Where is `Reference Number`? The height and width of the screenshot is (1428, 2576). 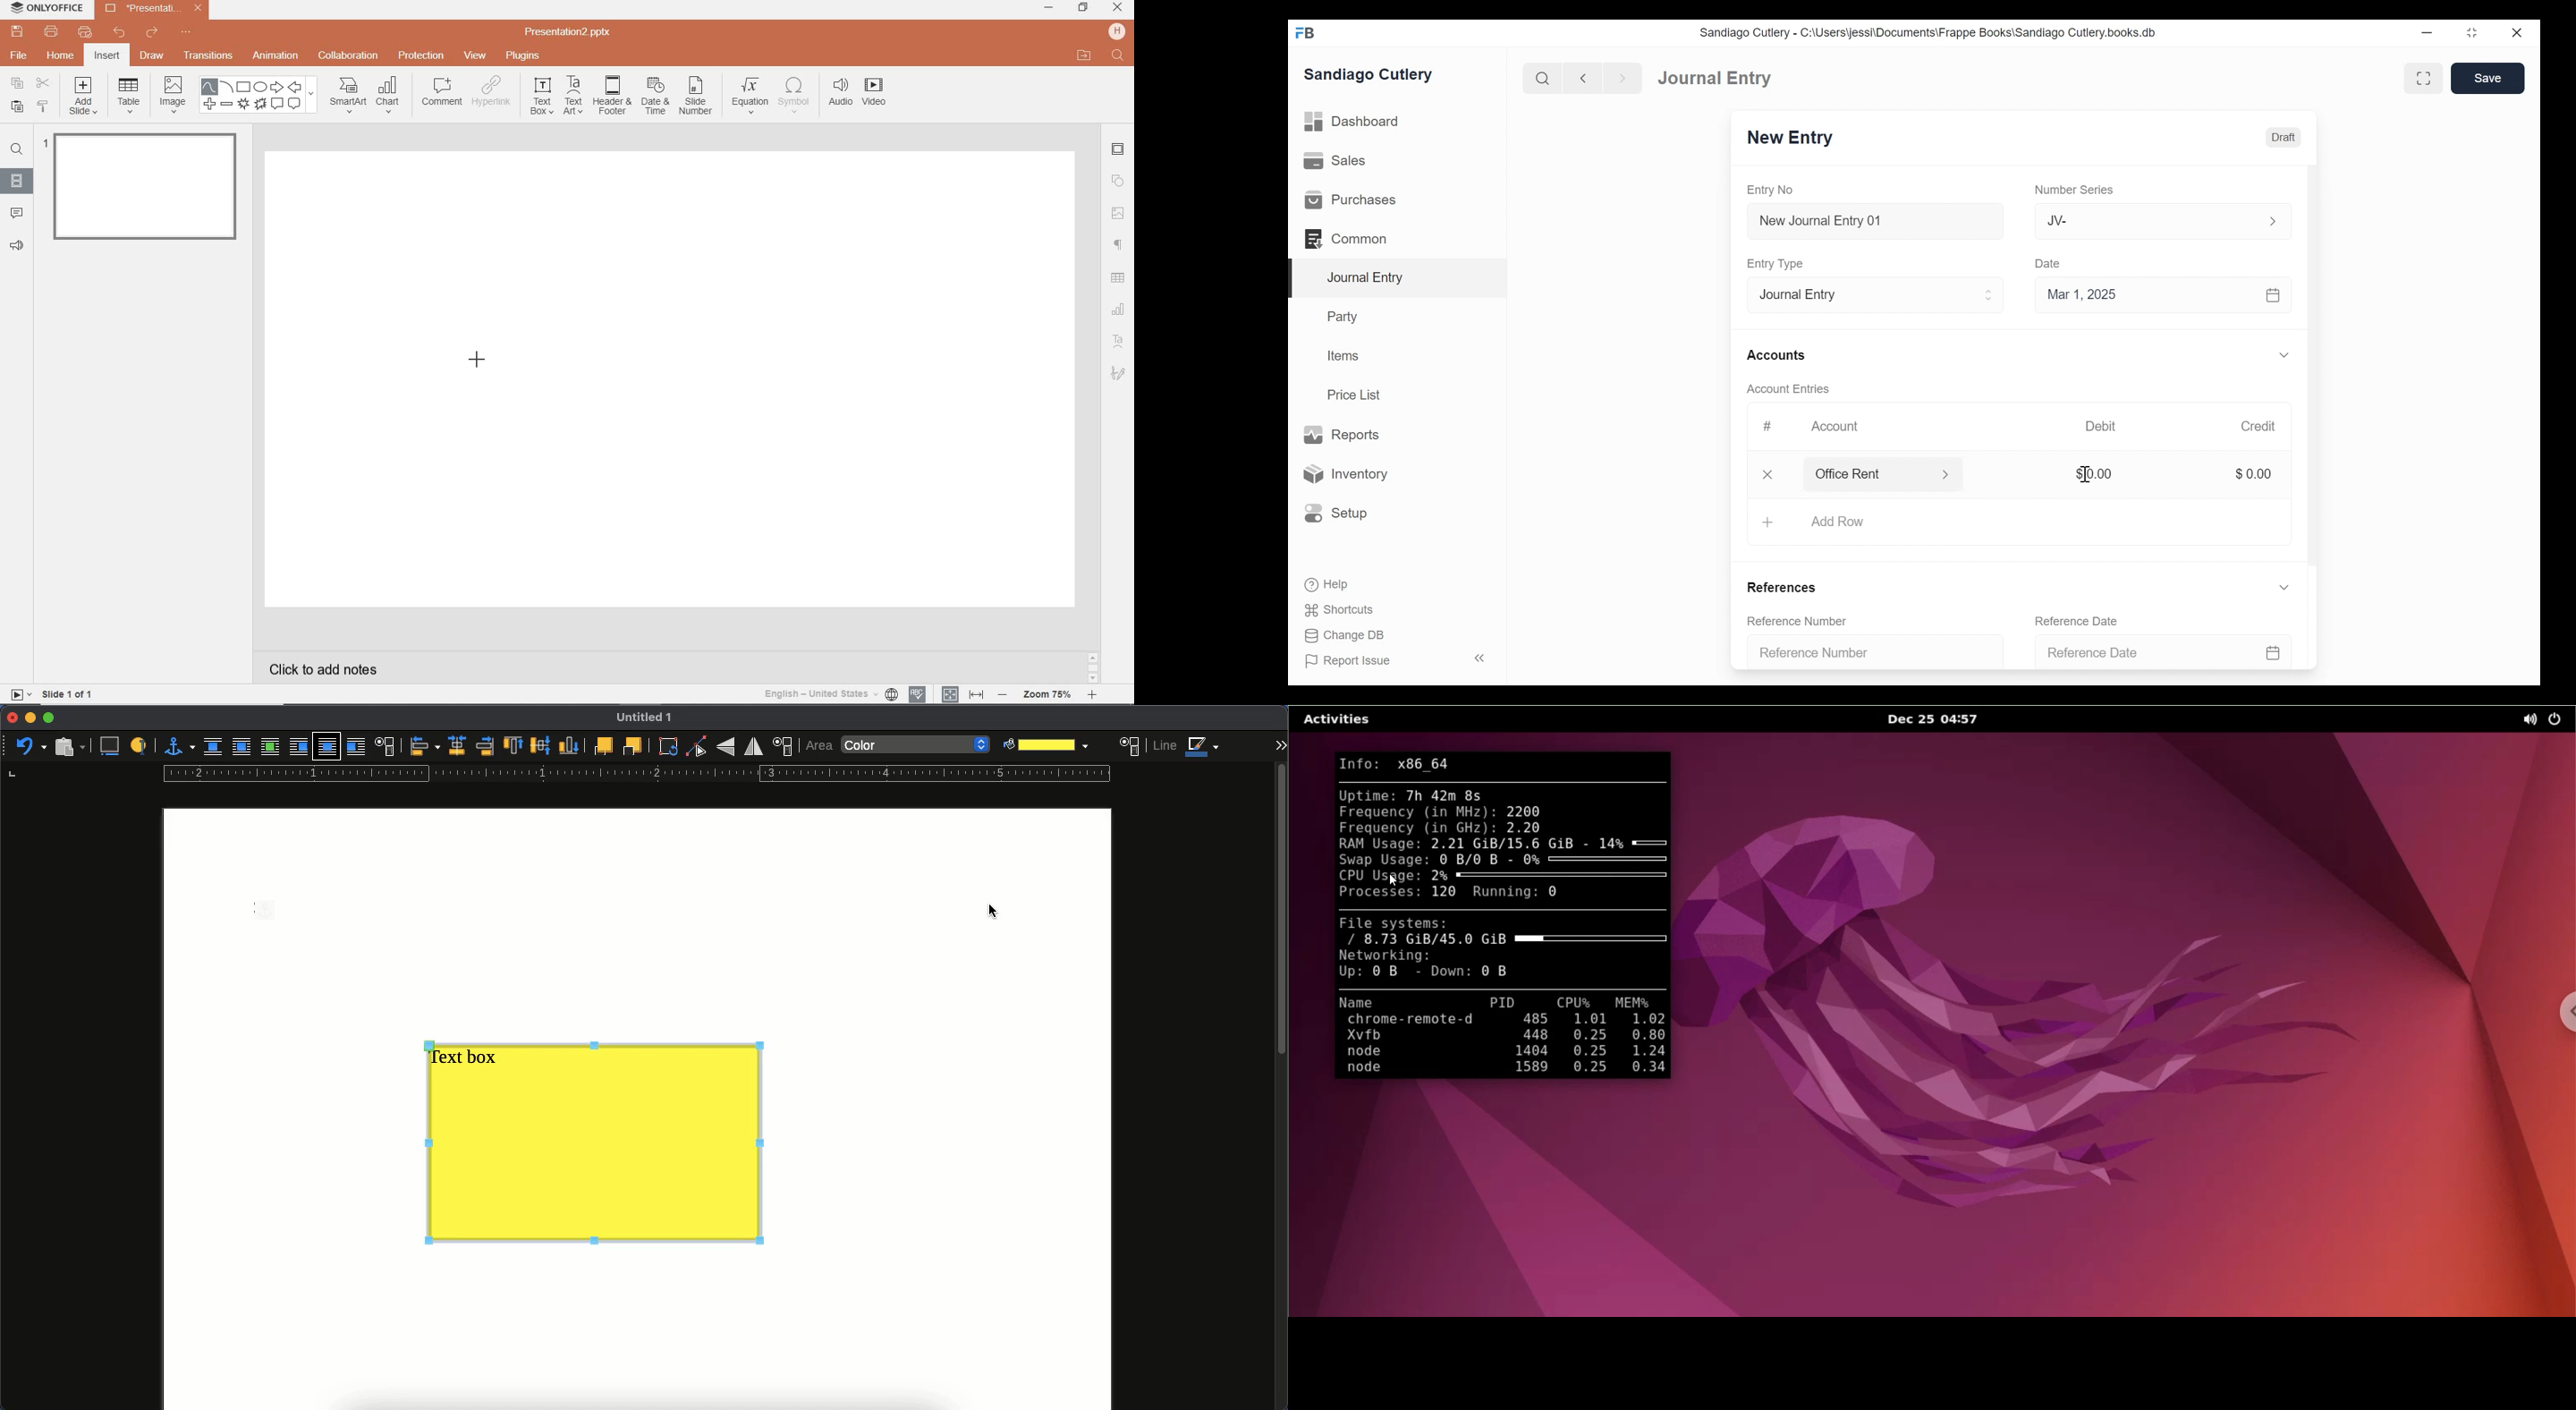
Reference Number is located at coordinates (1800, 619).